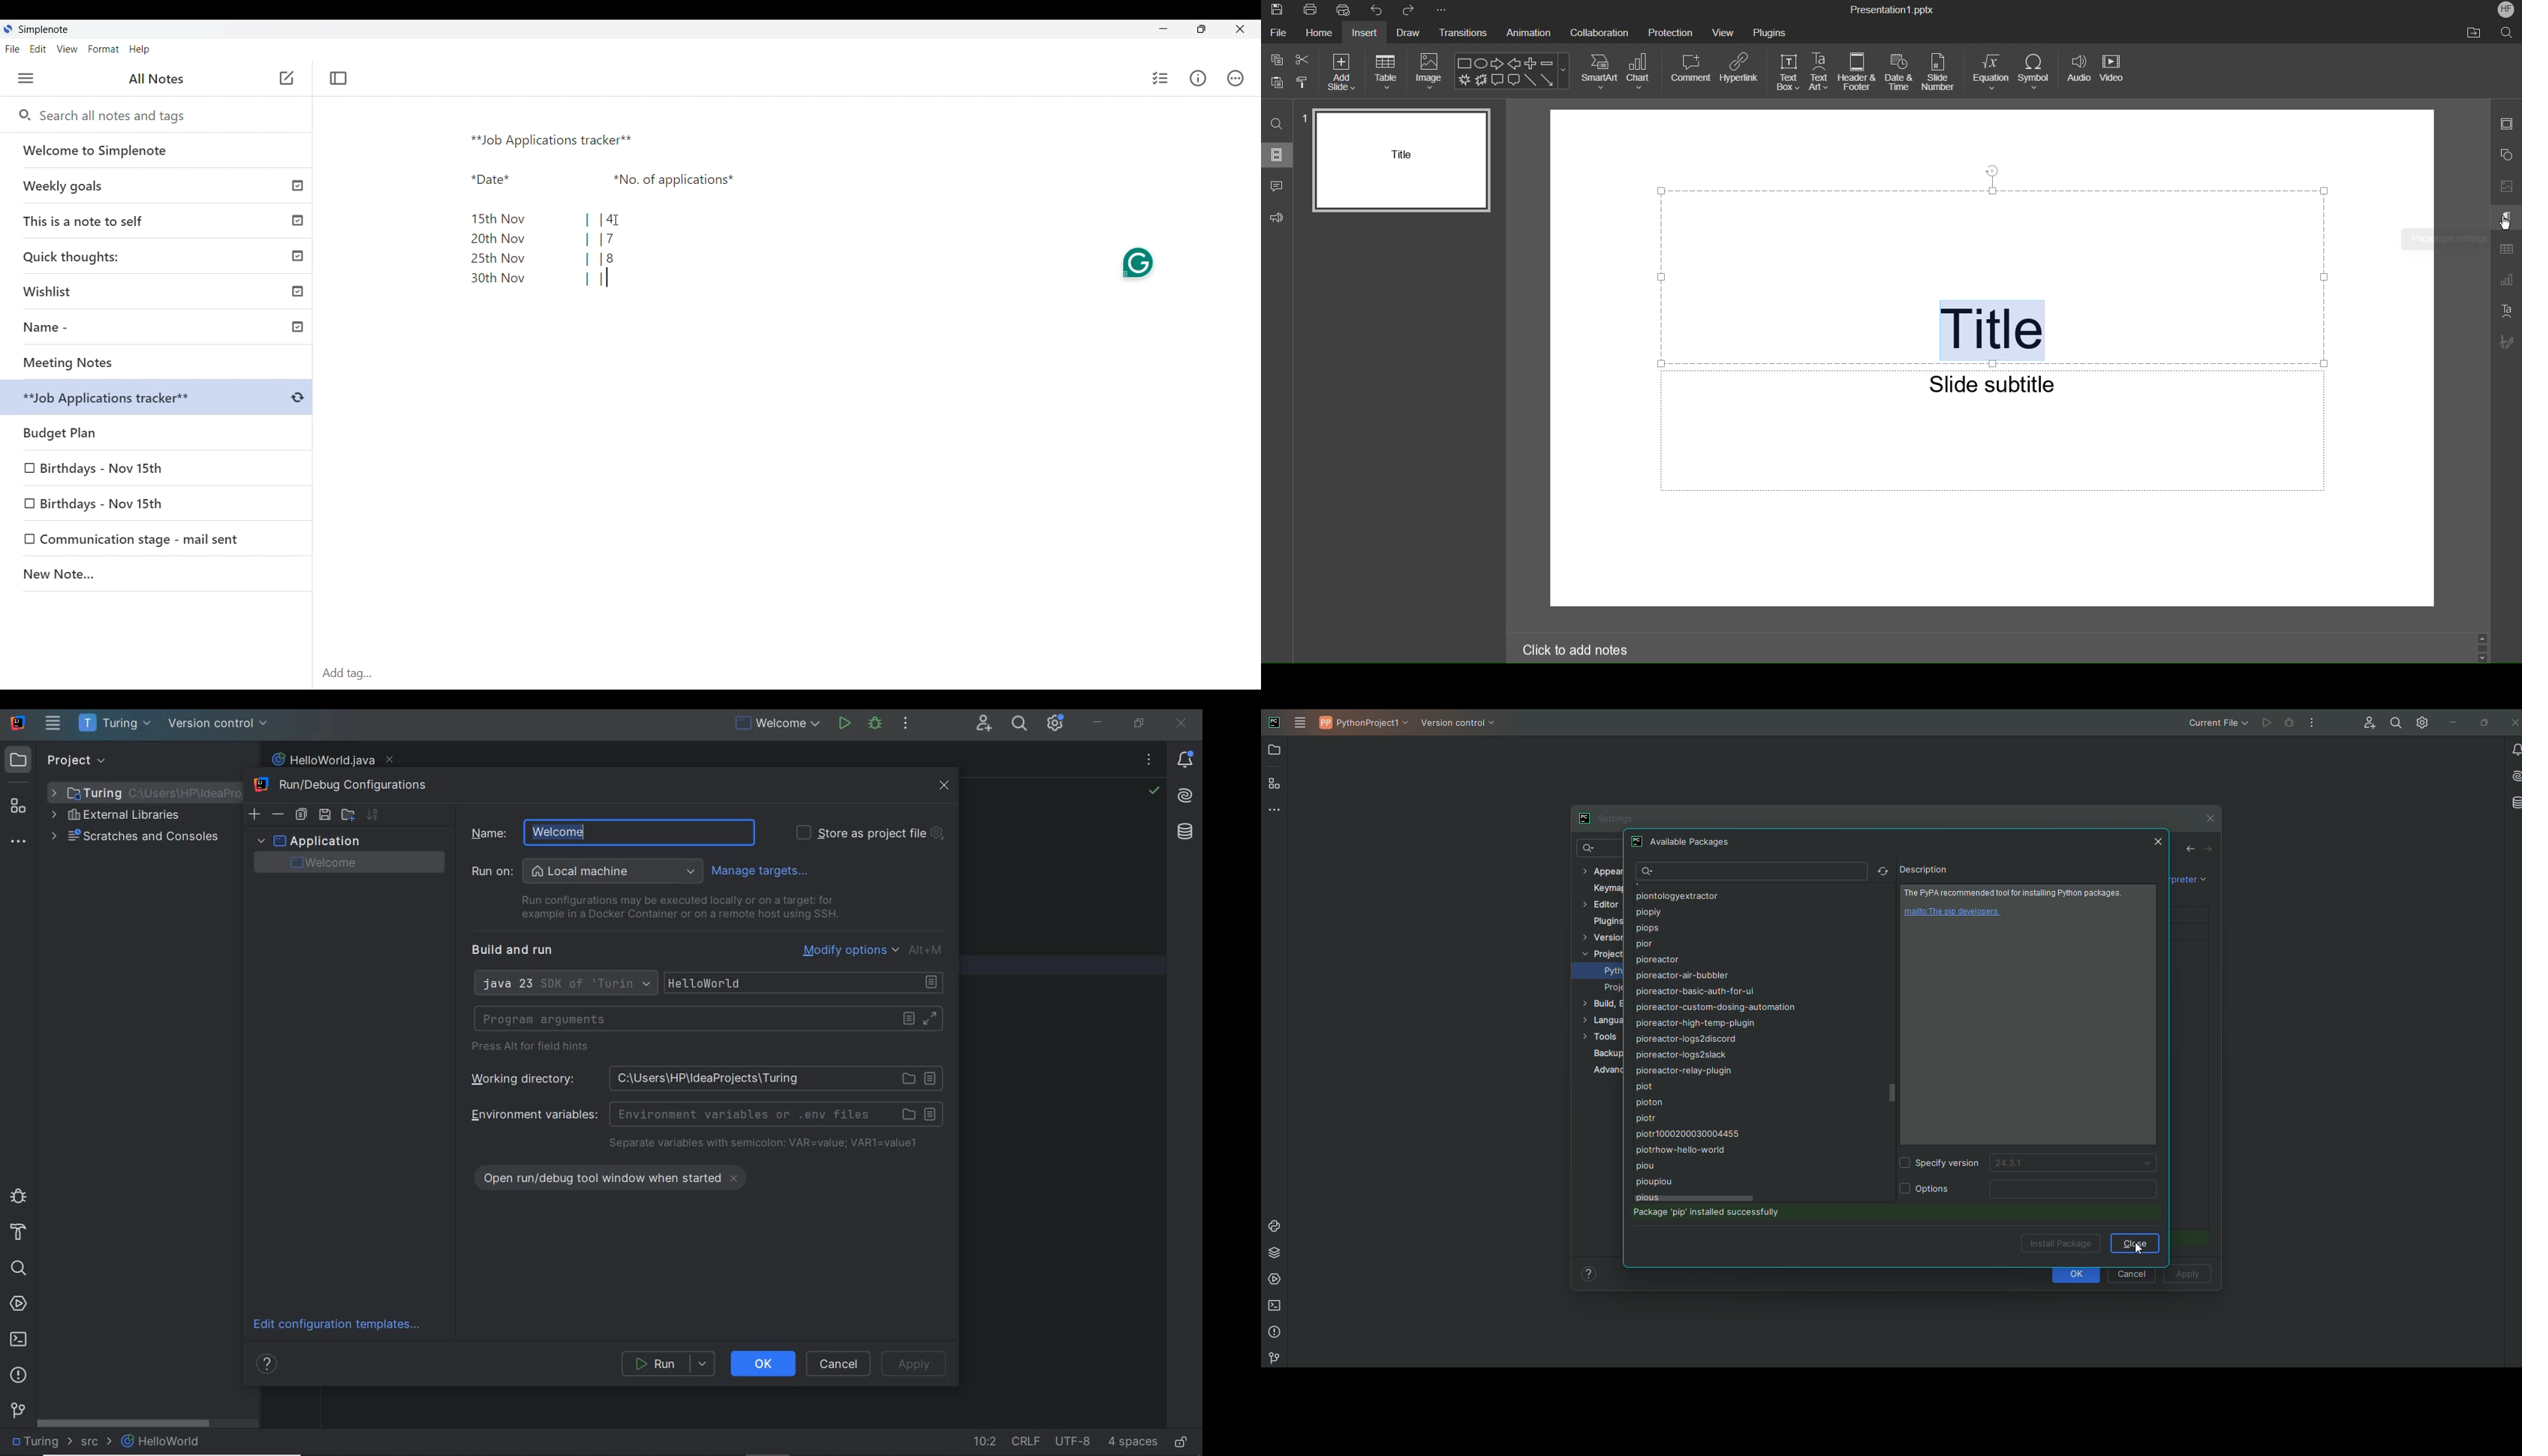 Image resolution: width=2548 pixels, height=1456 pixels. Describe the element at coordinates (1387, 70) in the screenshot. I see `Table` at that location.